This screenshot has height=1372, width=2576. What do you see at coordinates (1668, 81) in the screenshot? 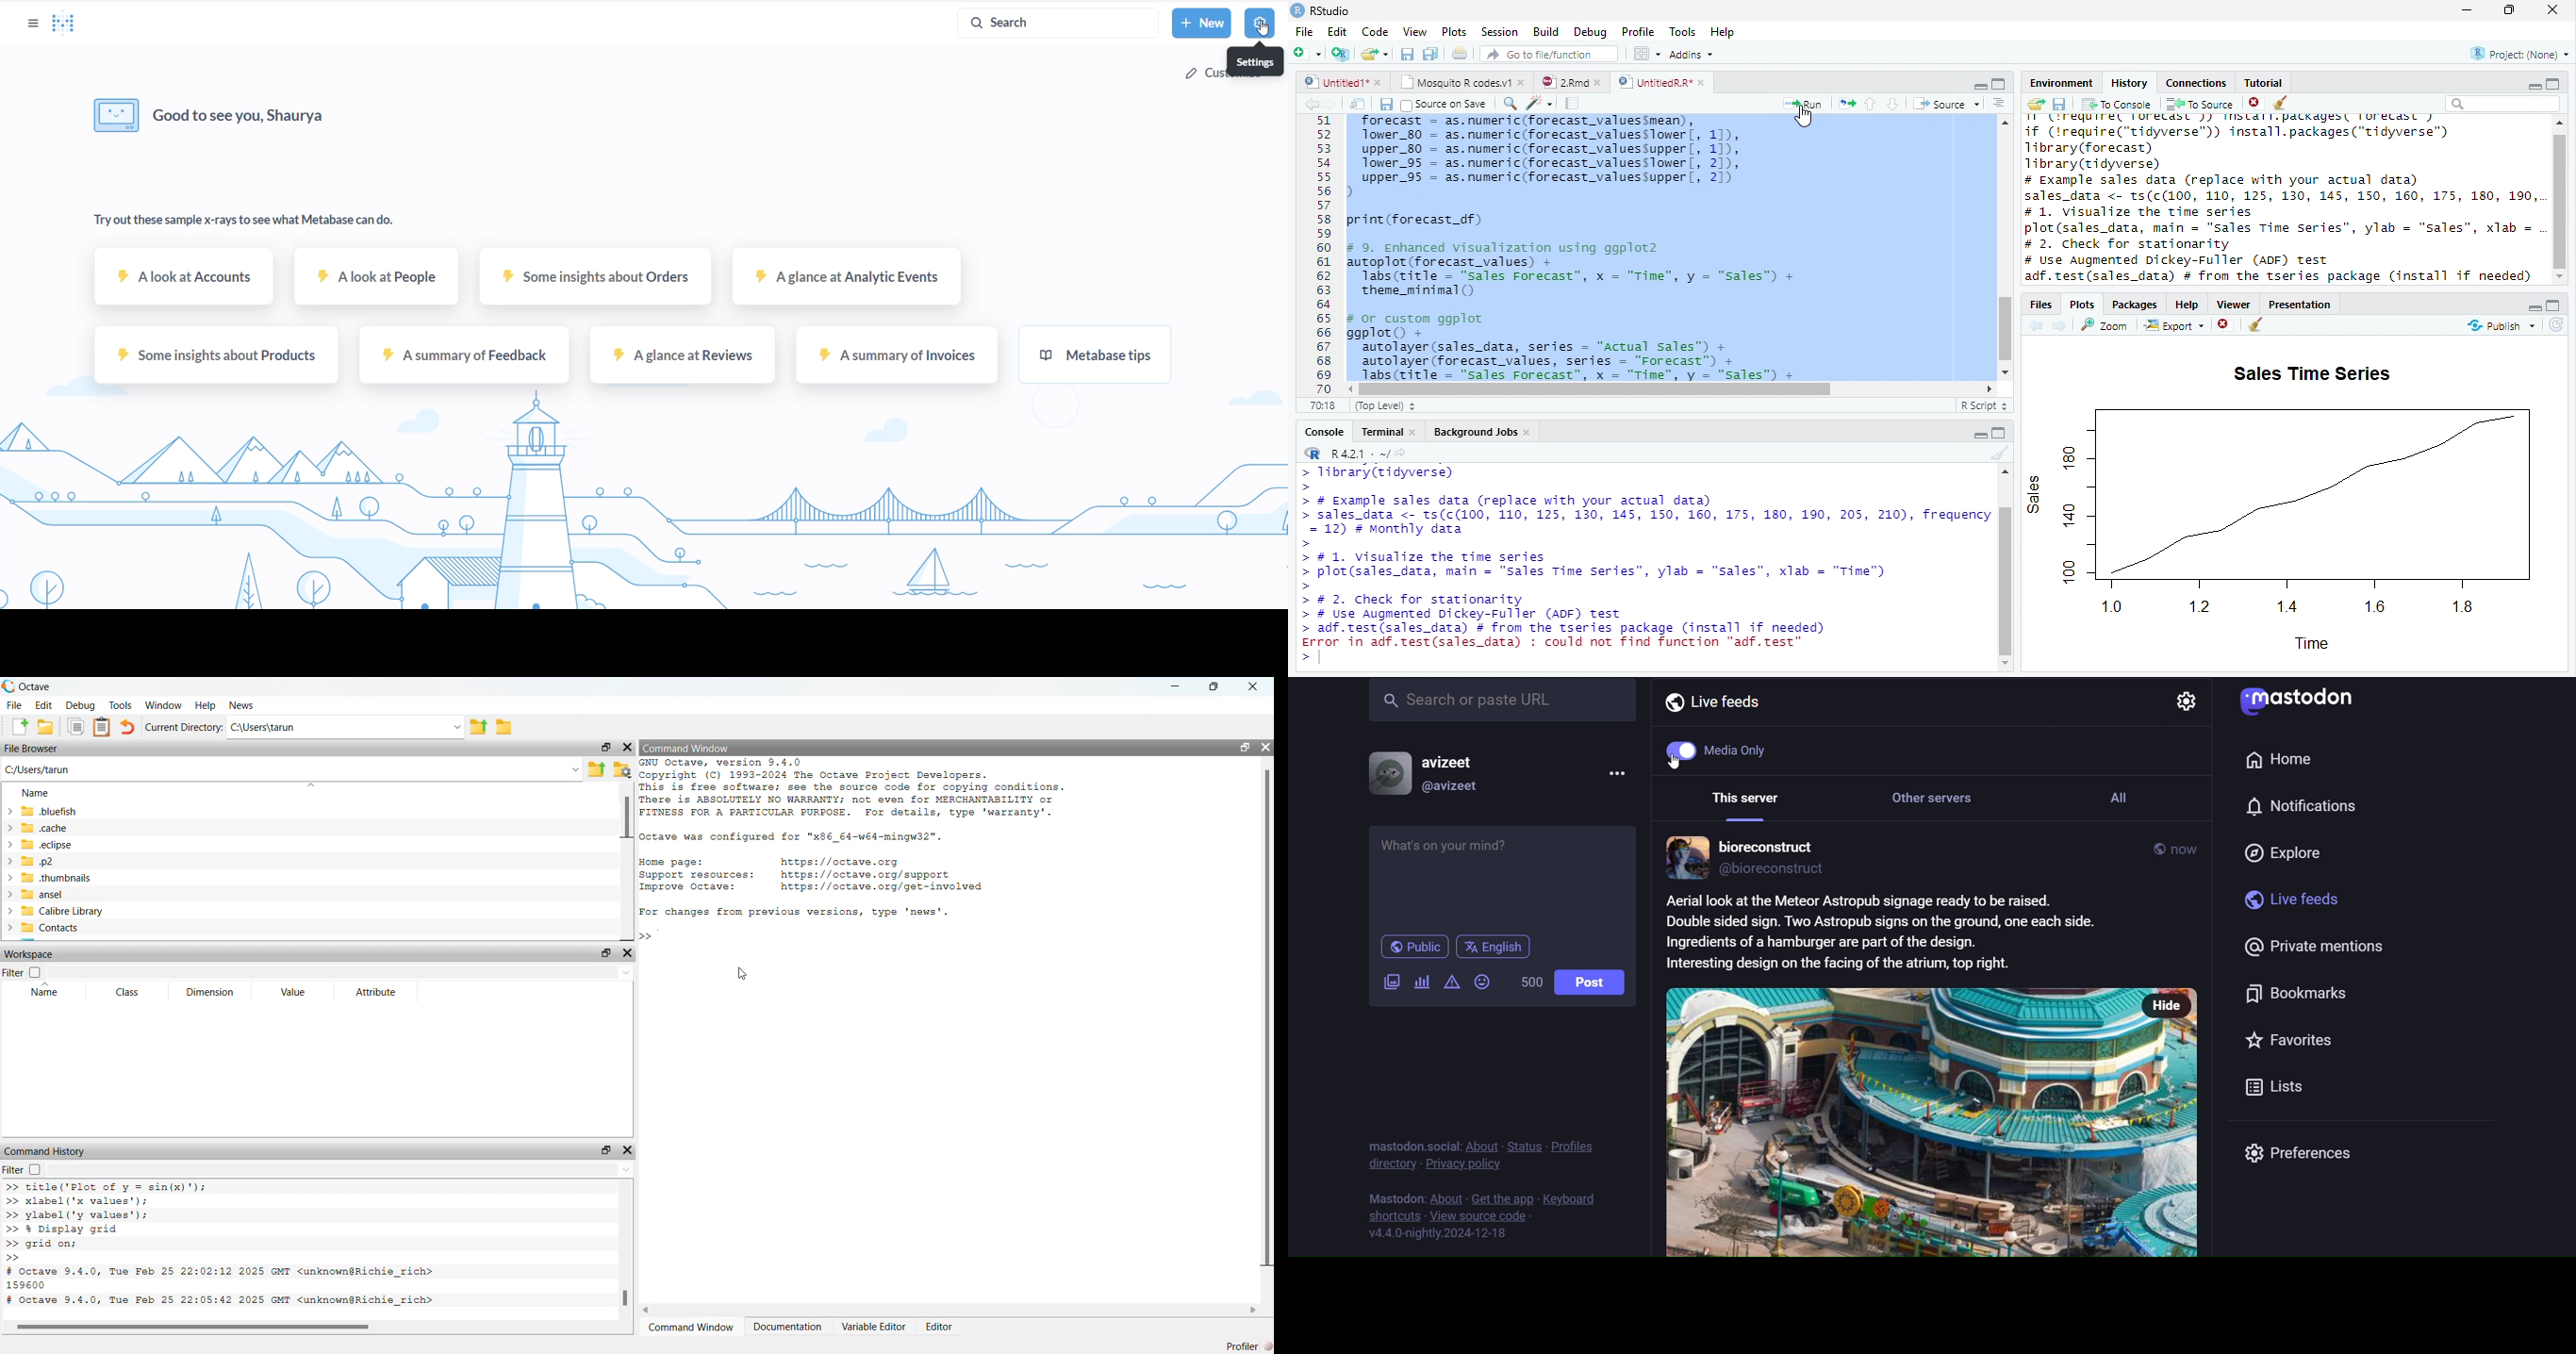
I see `UntitledR.R` at bounding box center [1668, 81].